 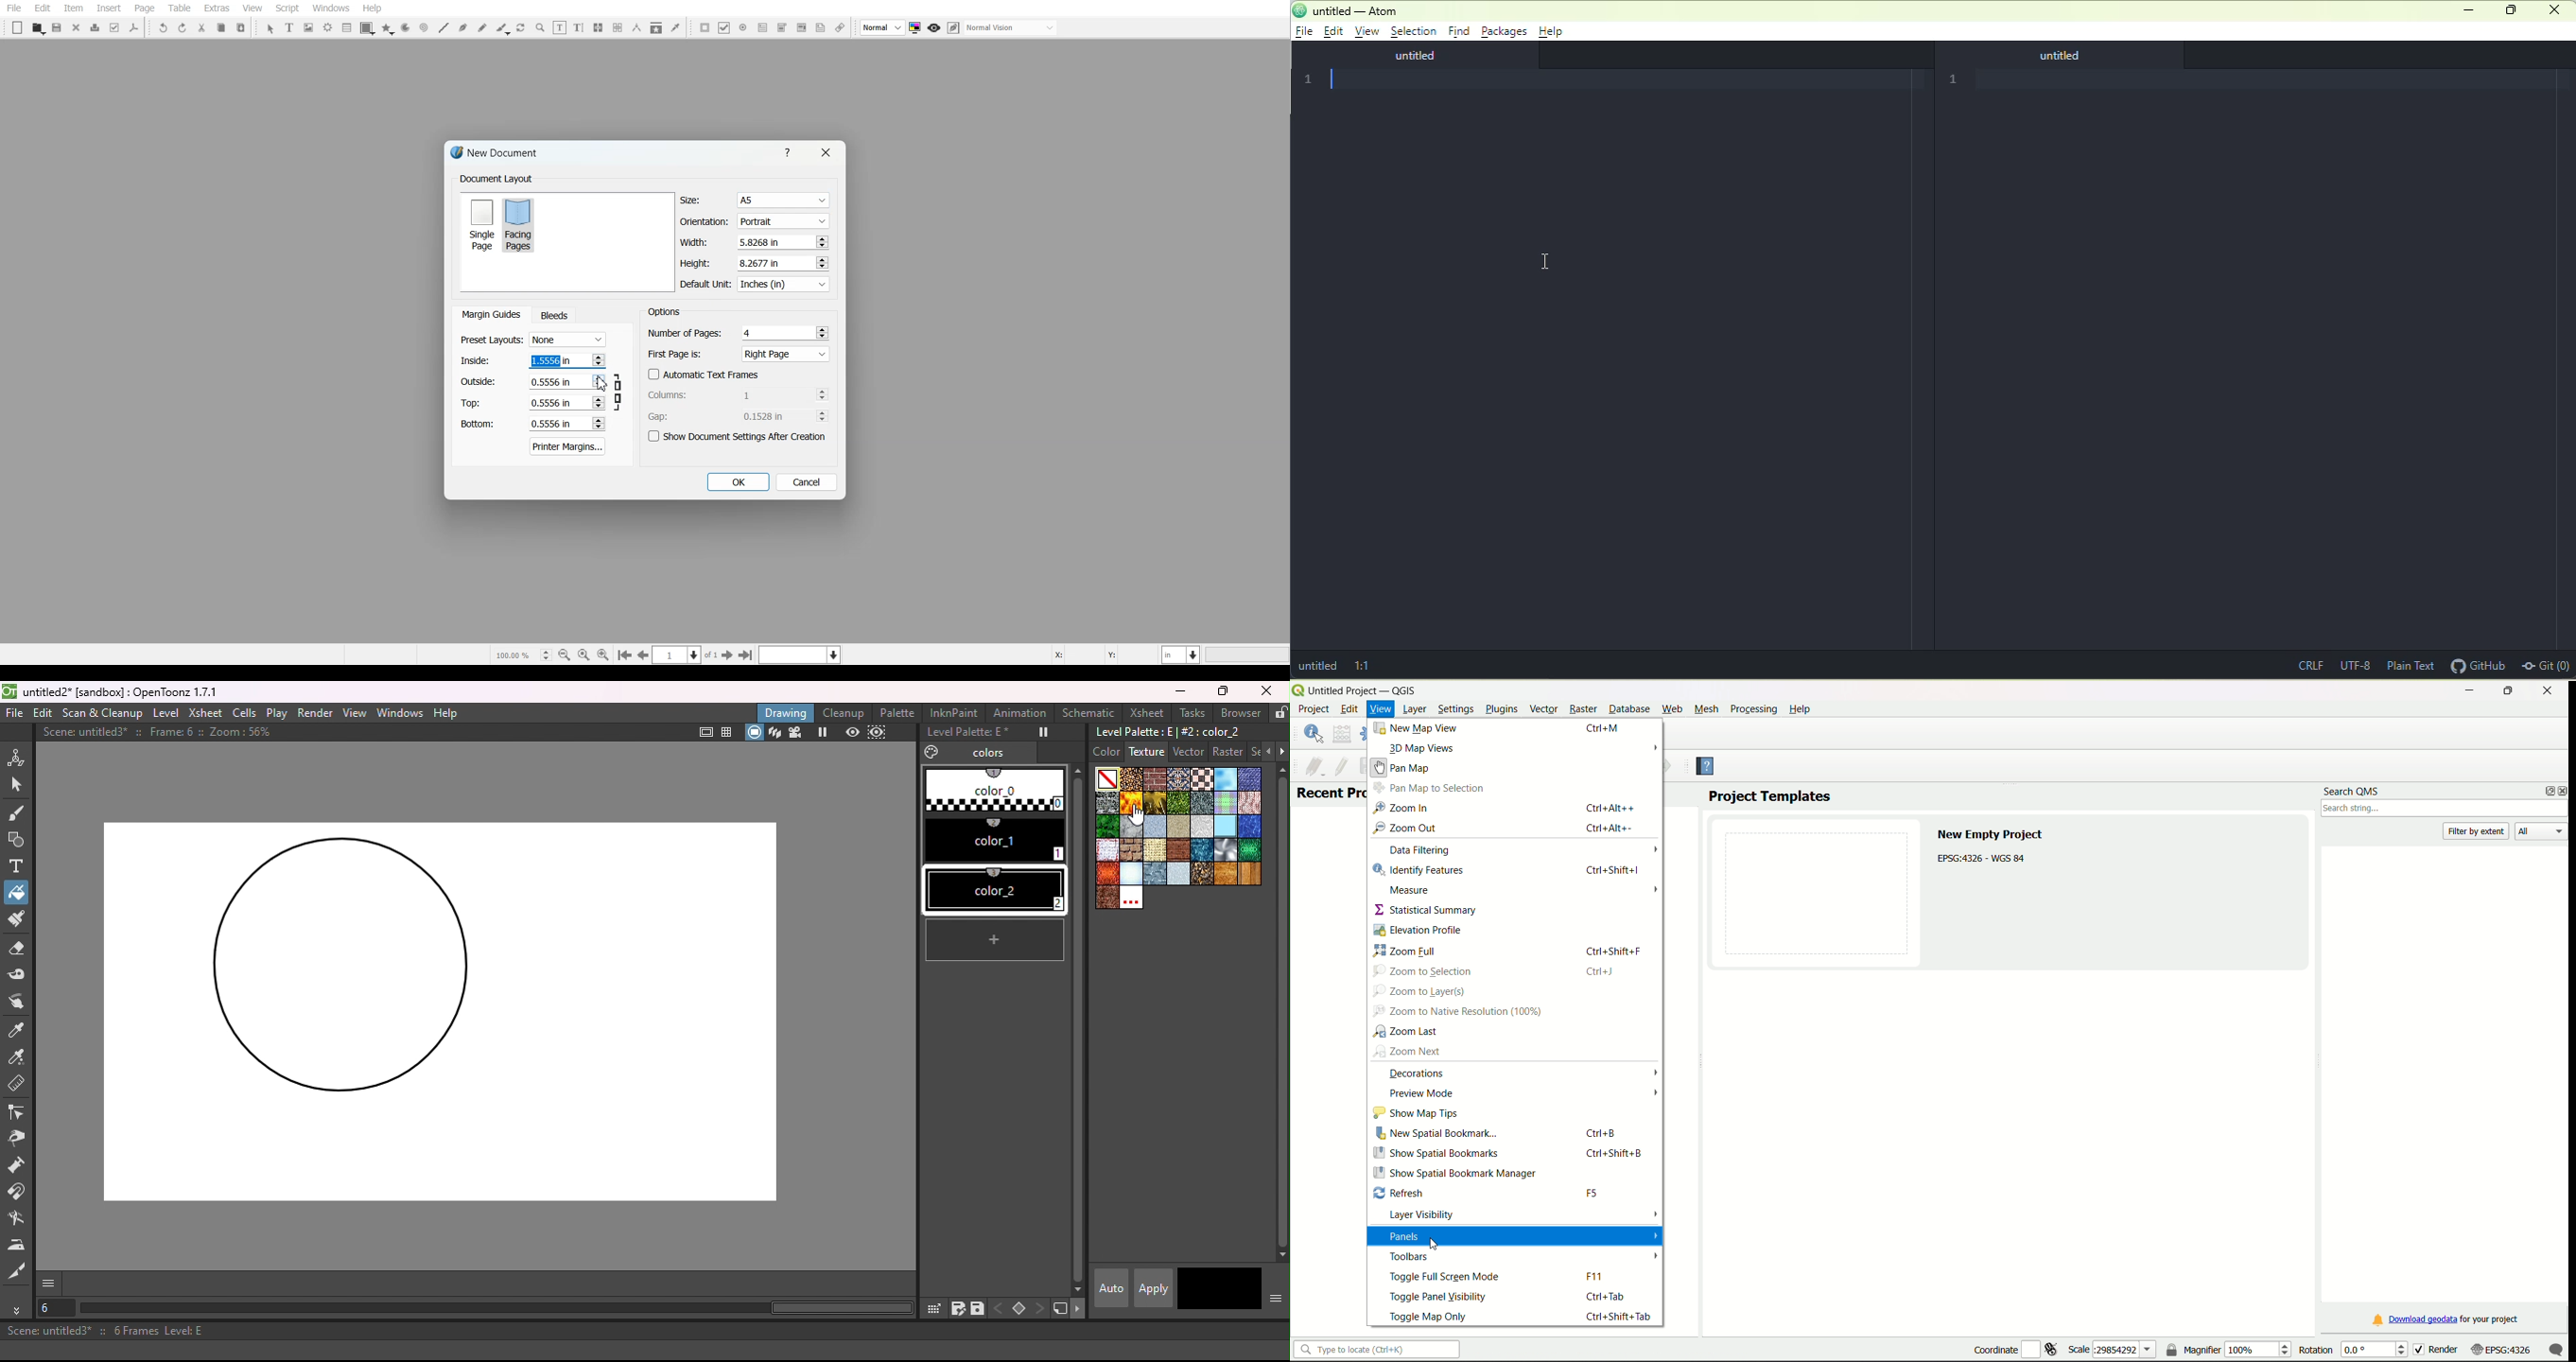 What do you see at coordinates (20, 975) in the screenshot?
I see `Tape tool` at bounding box center [20, 975].